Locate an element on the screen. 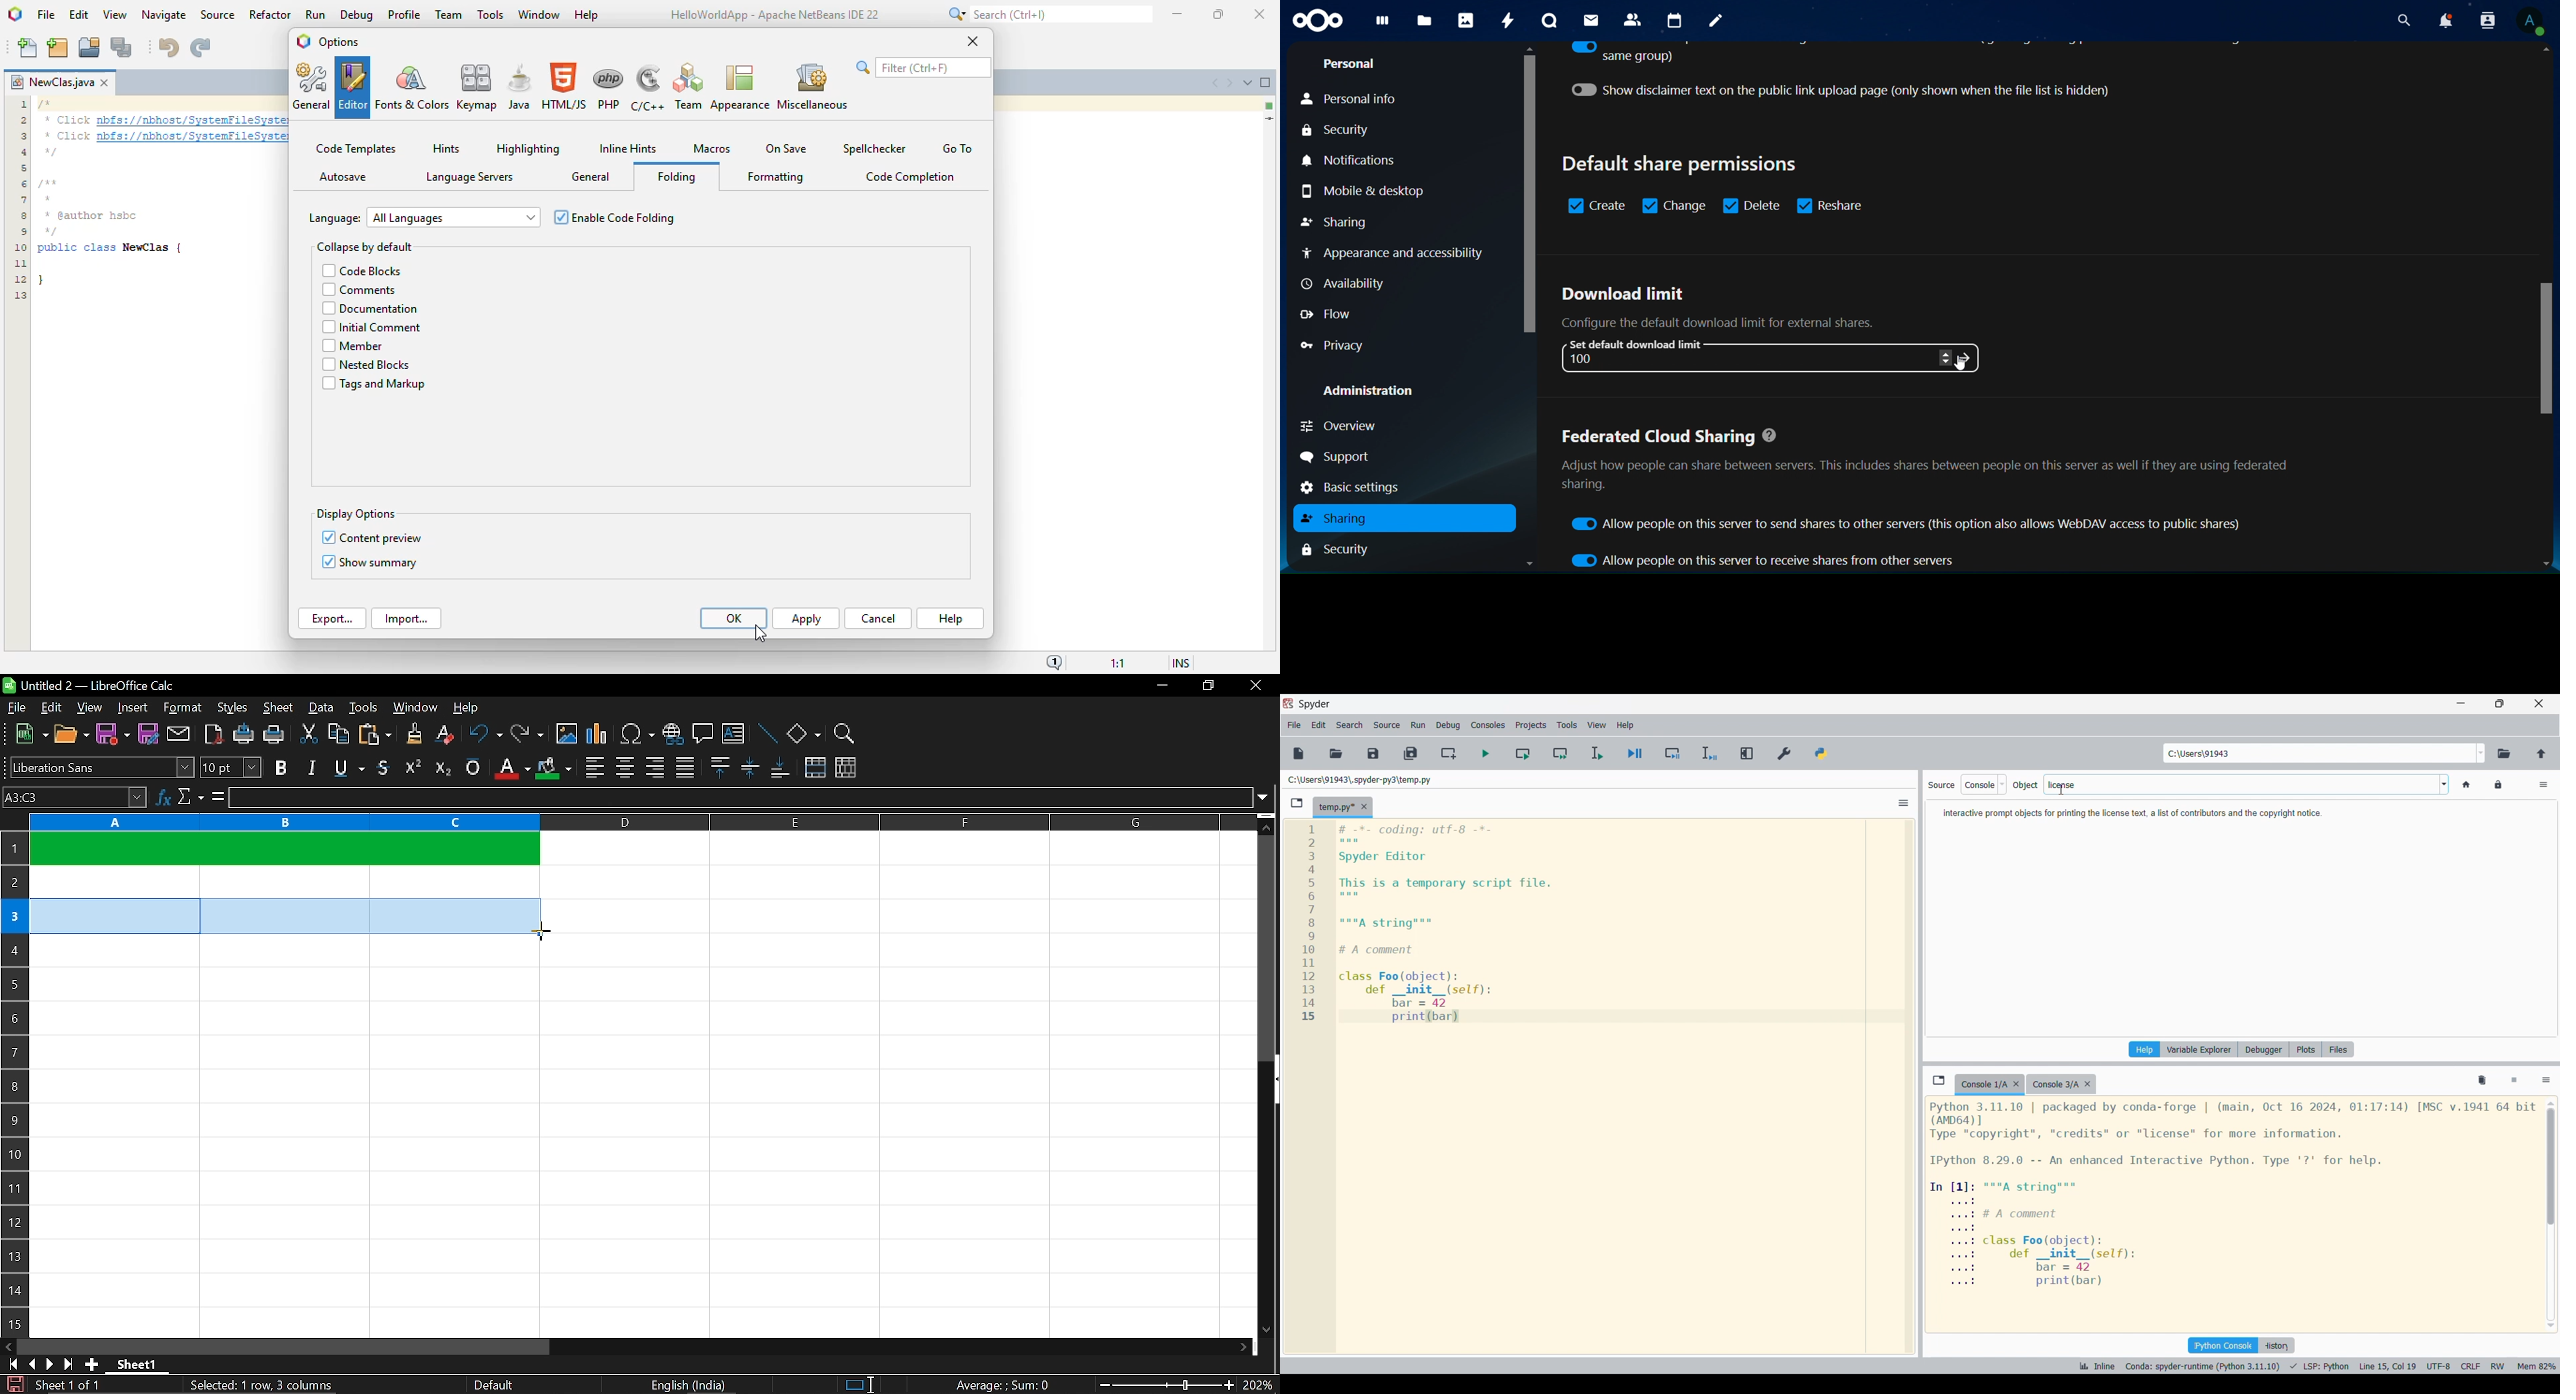 The image size is (2576, 1400). HTML/JS is located at coordinates (565, 87).